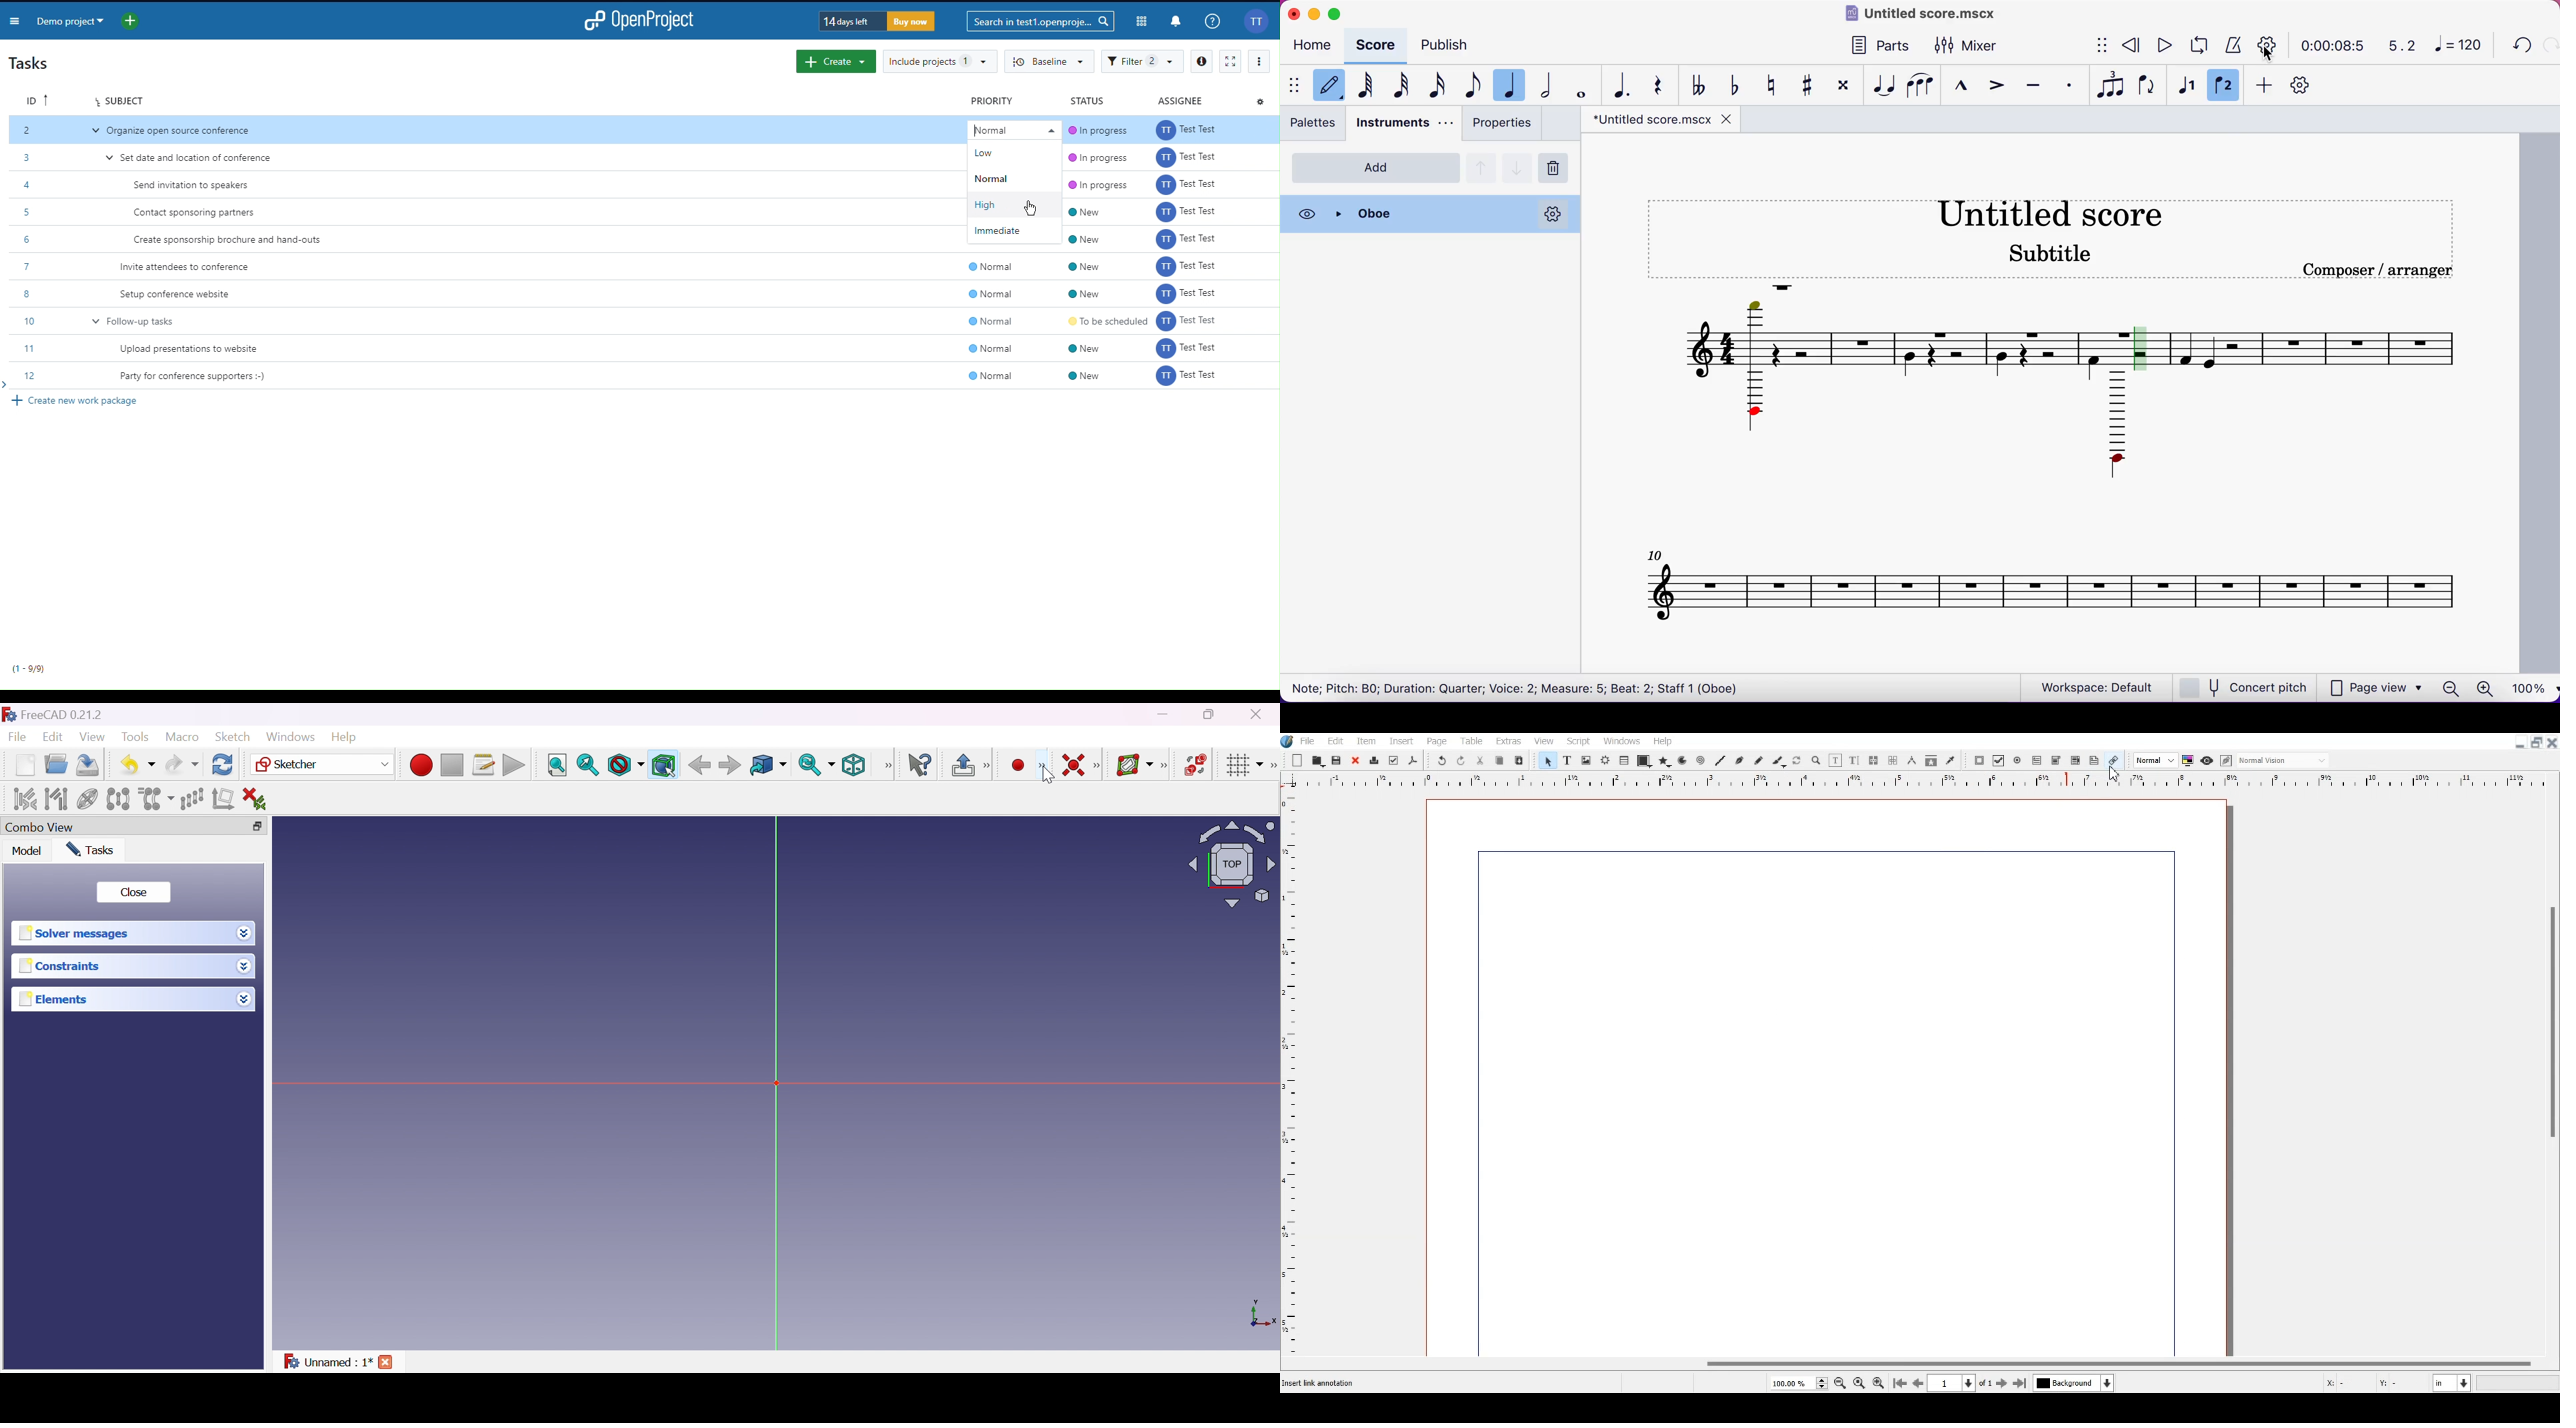  Describe the element at coordinates (328, 1363) in the screenshot. I see `Unnamed : 1*` at that location.